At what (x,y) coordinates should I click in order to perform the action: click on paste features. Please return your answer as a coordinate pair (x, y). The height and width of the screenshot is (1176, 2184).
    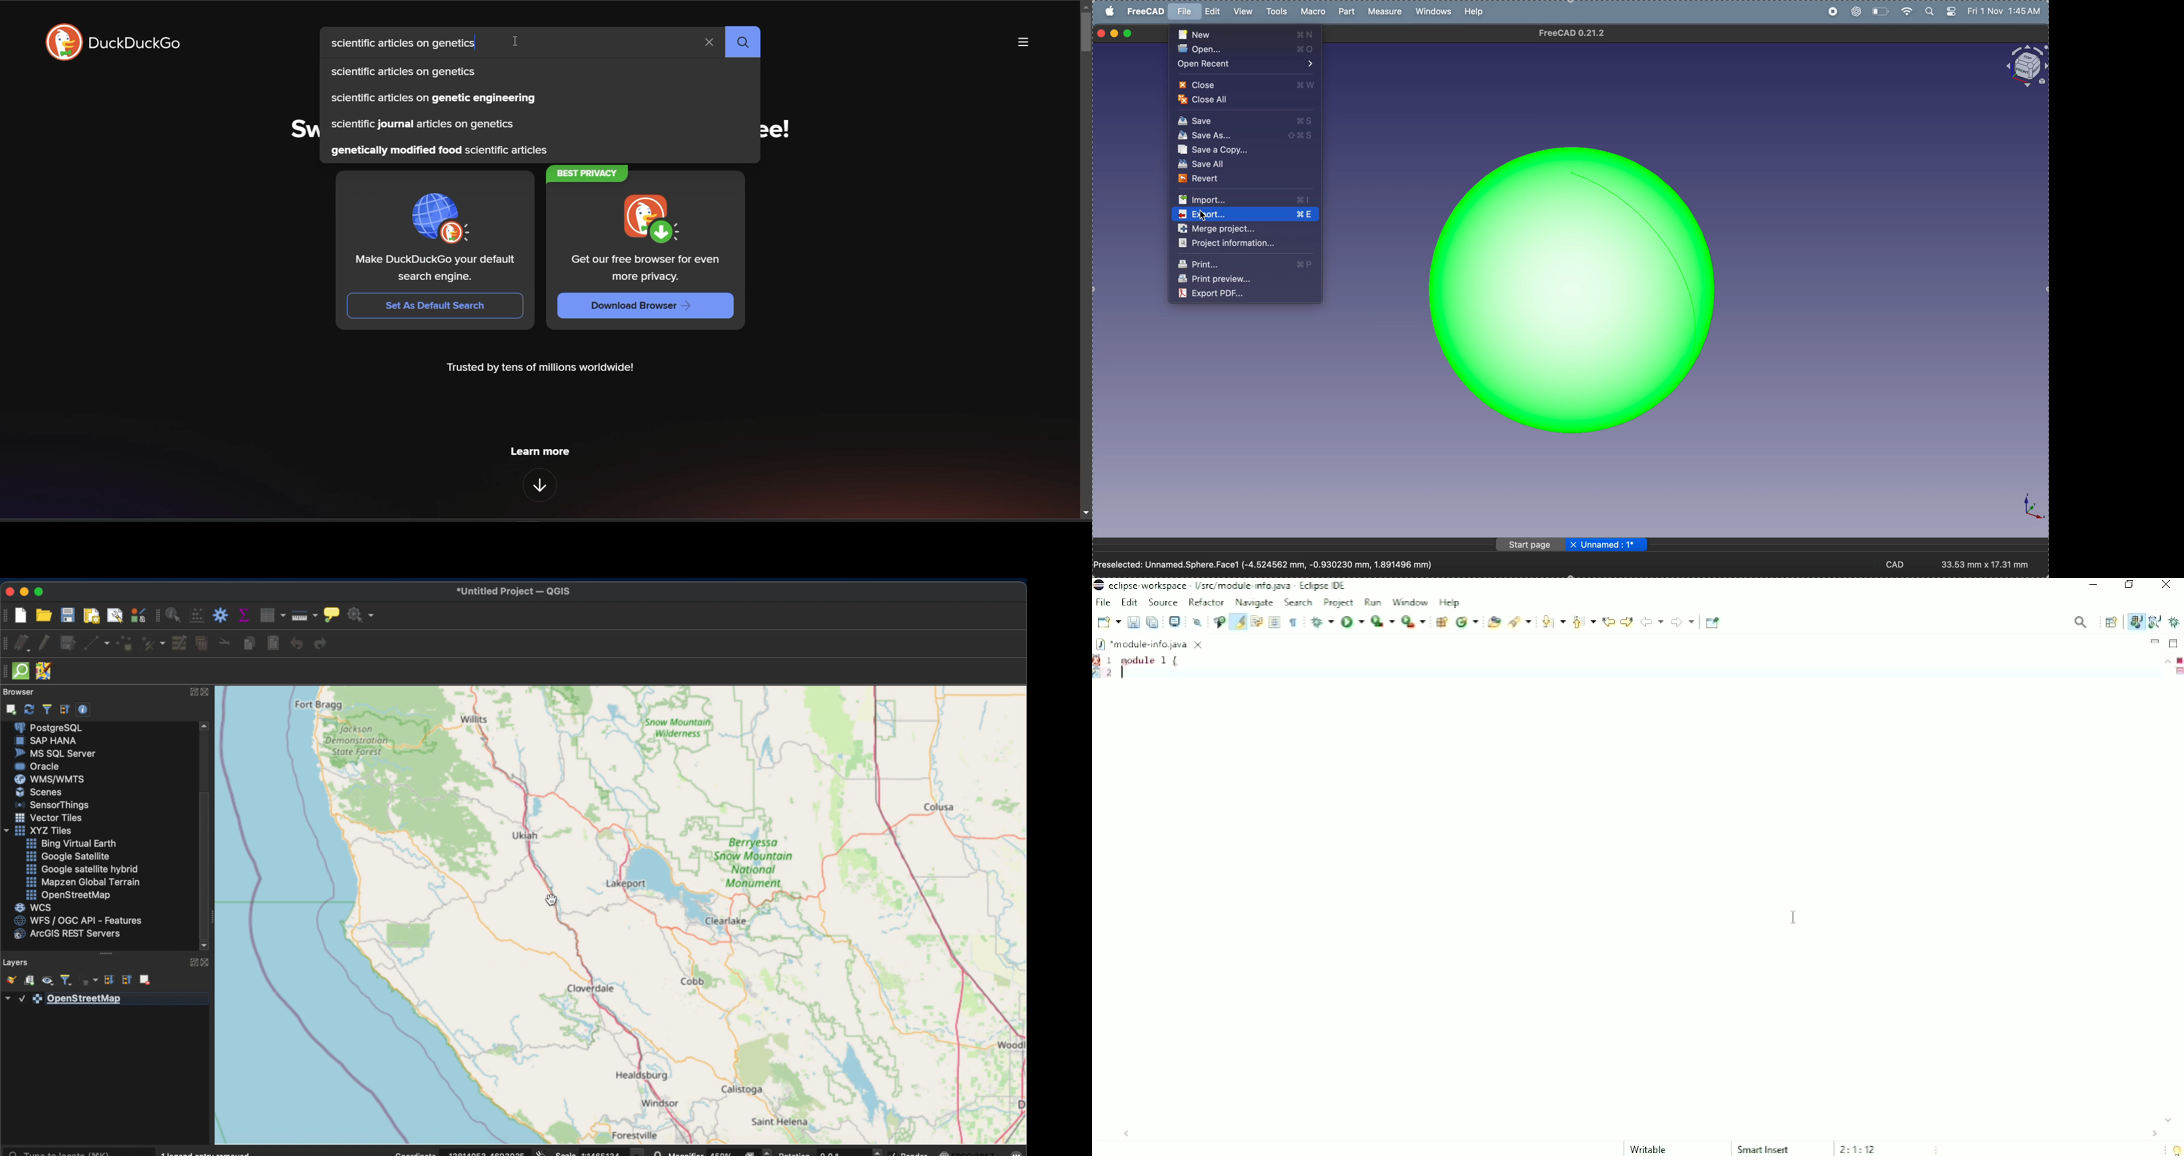
    Looking at the image, I should click on (275, 643).